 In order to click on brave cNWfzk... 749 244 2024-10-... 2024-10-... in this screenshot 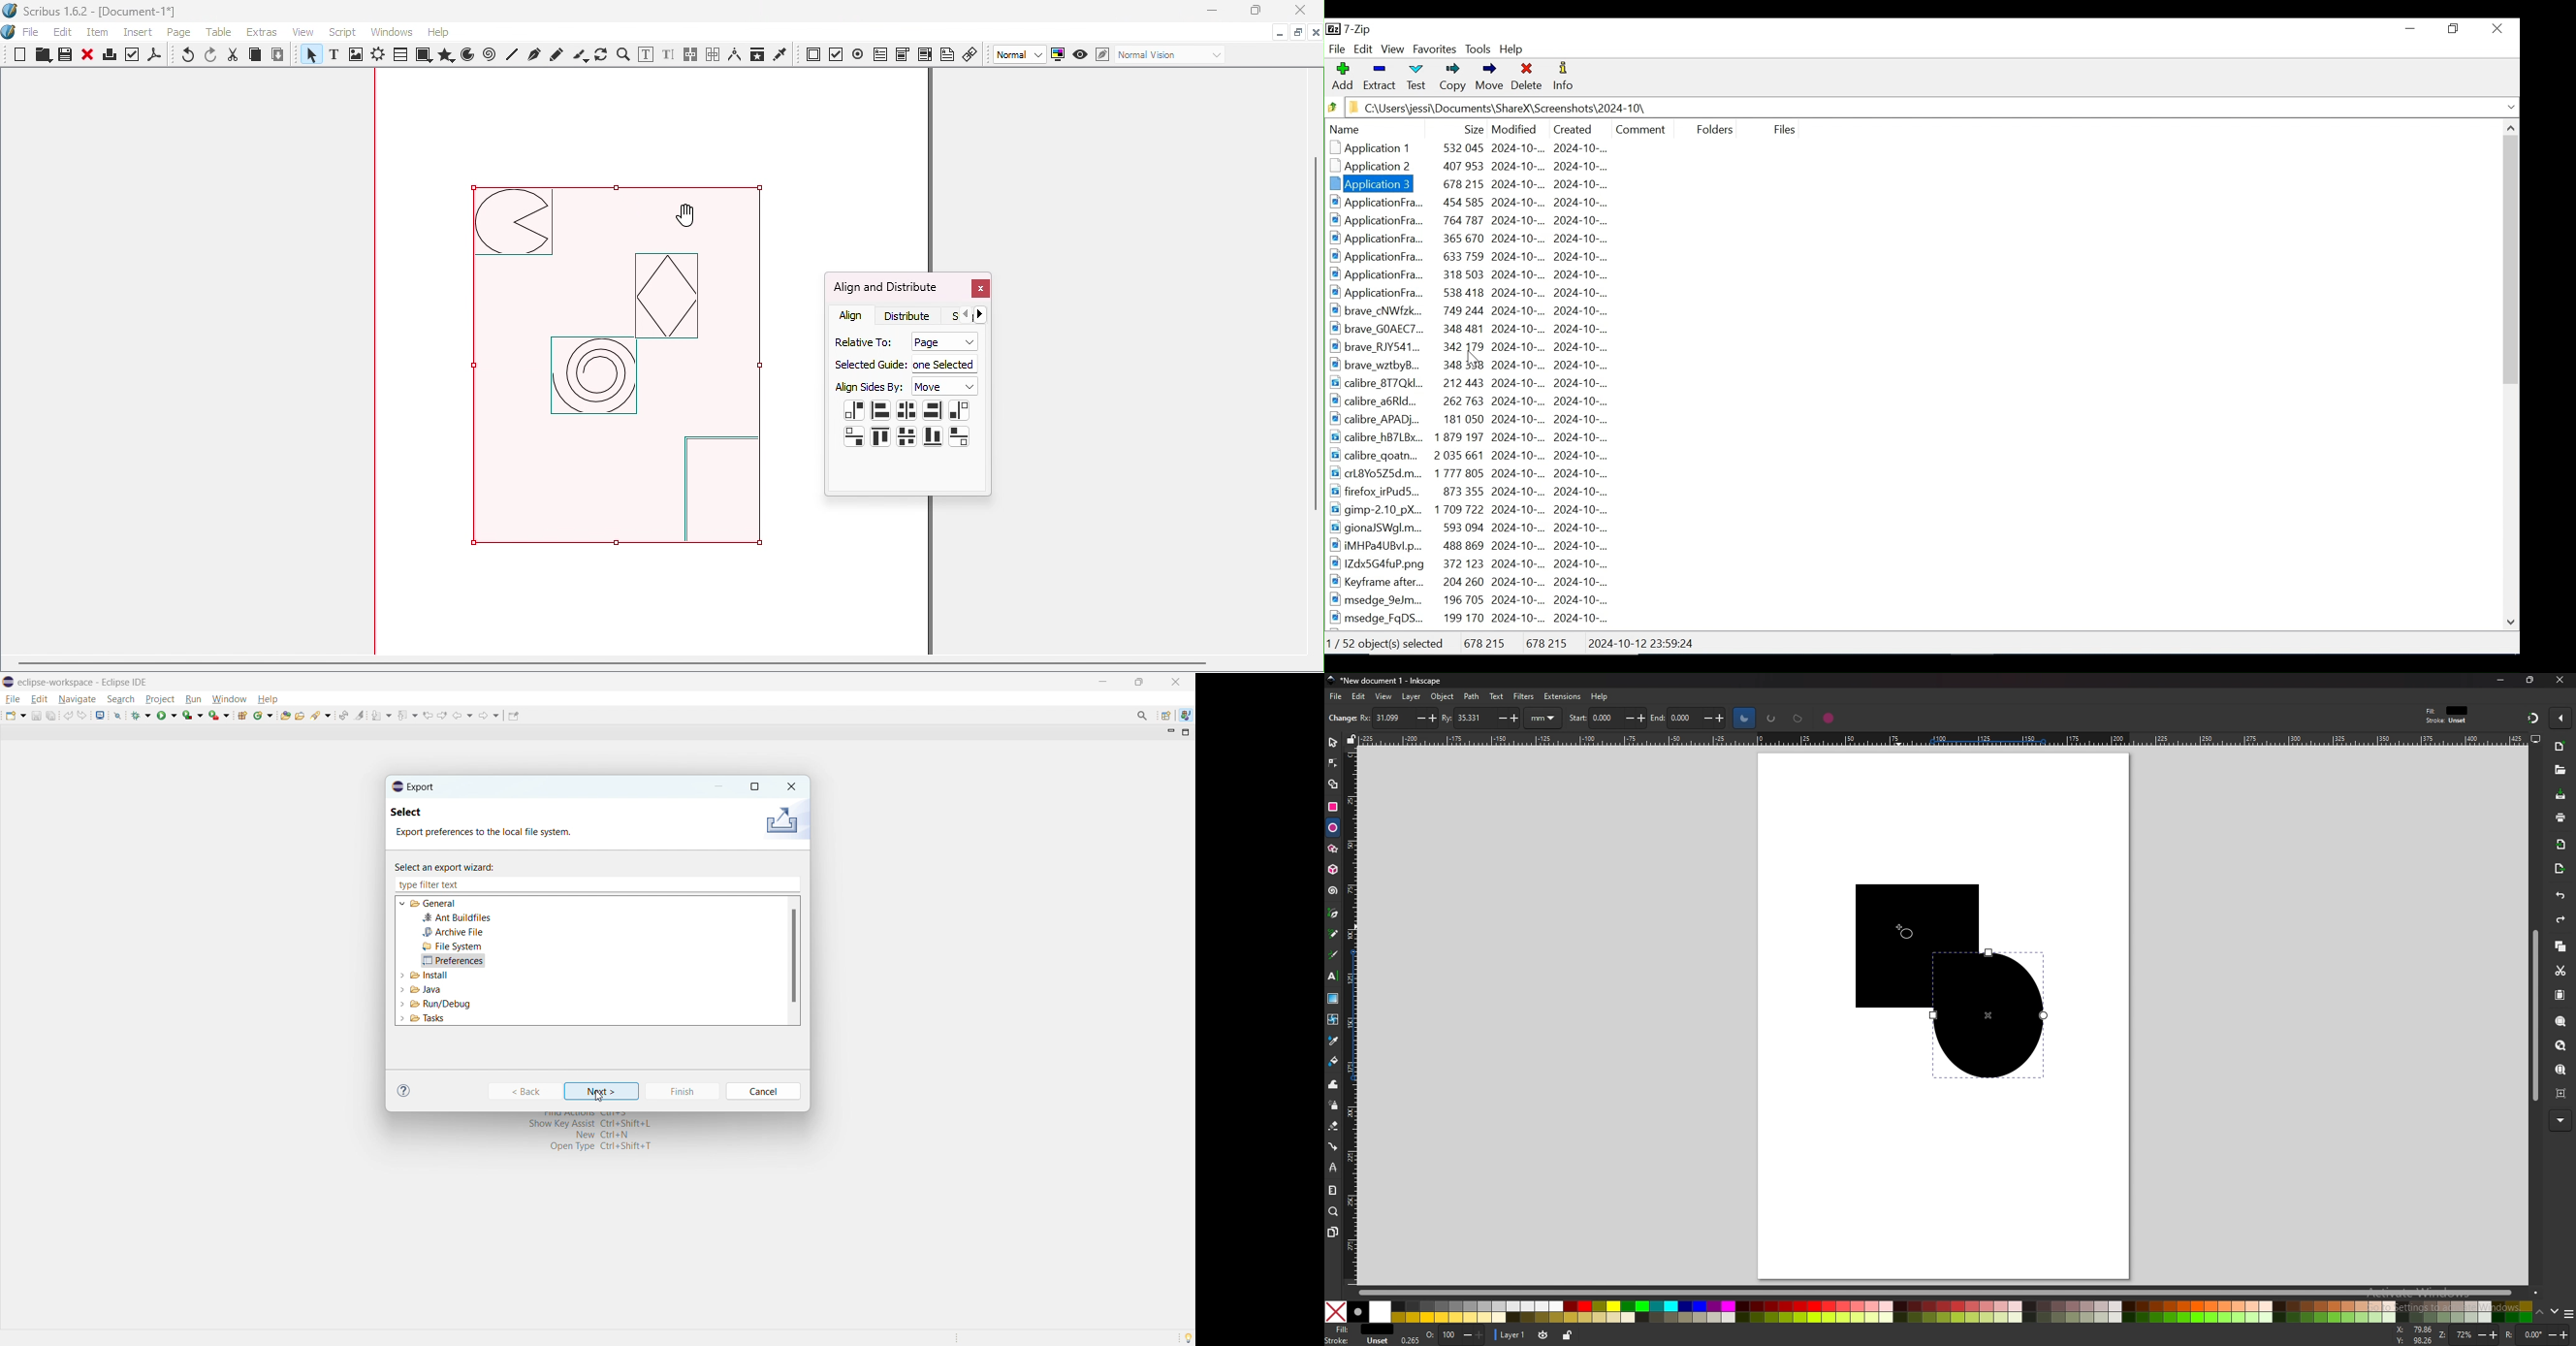, I will do `click(1478, 310)`.